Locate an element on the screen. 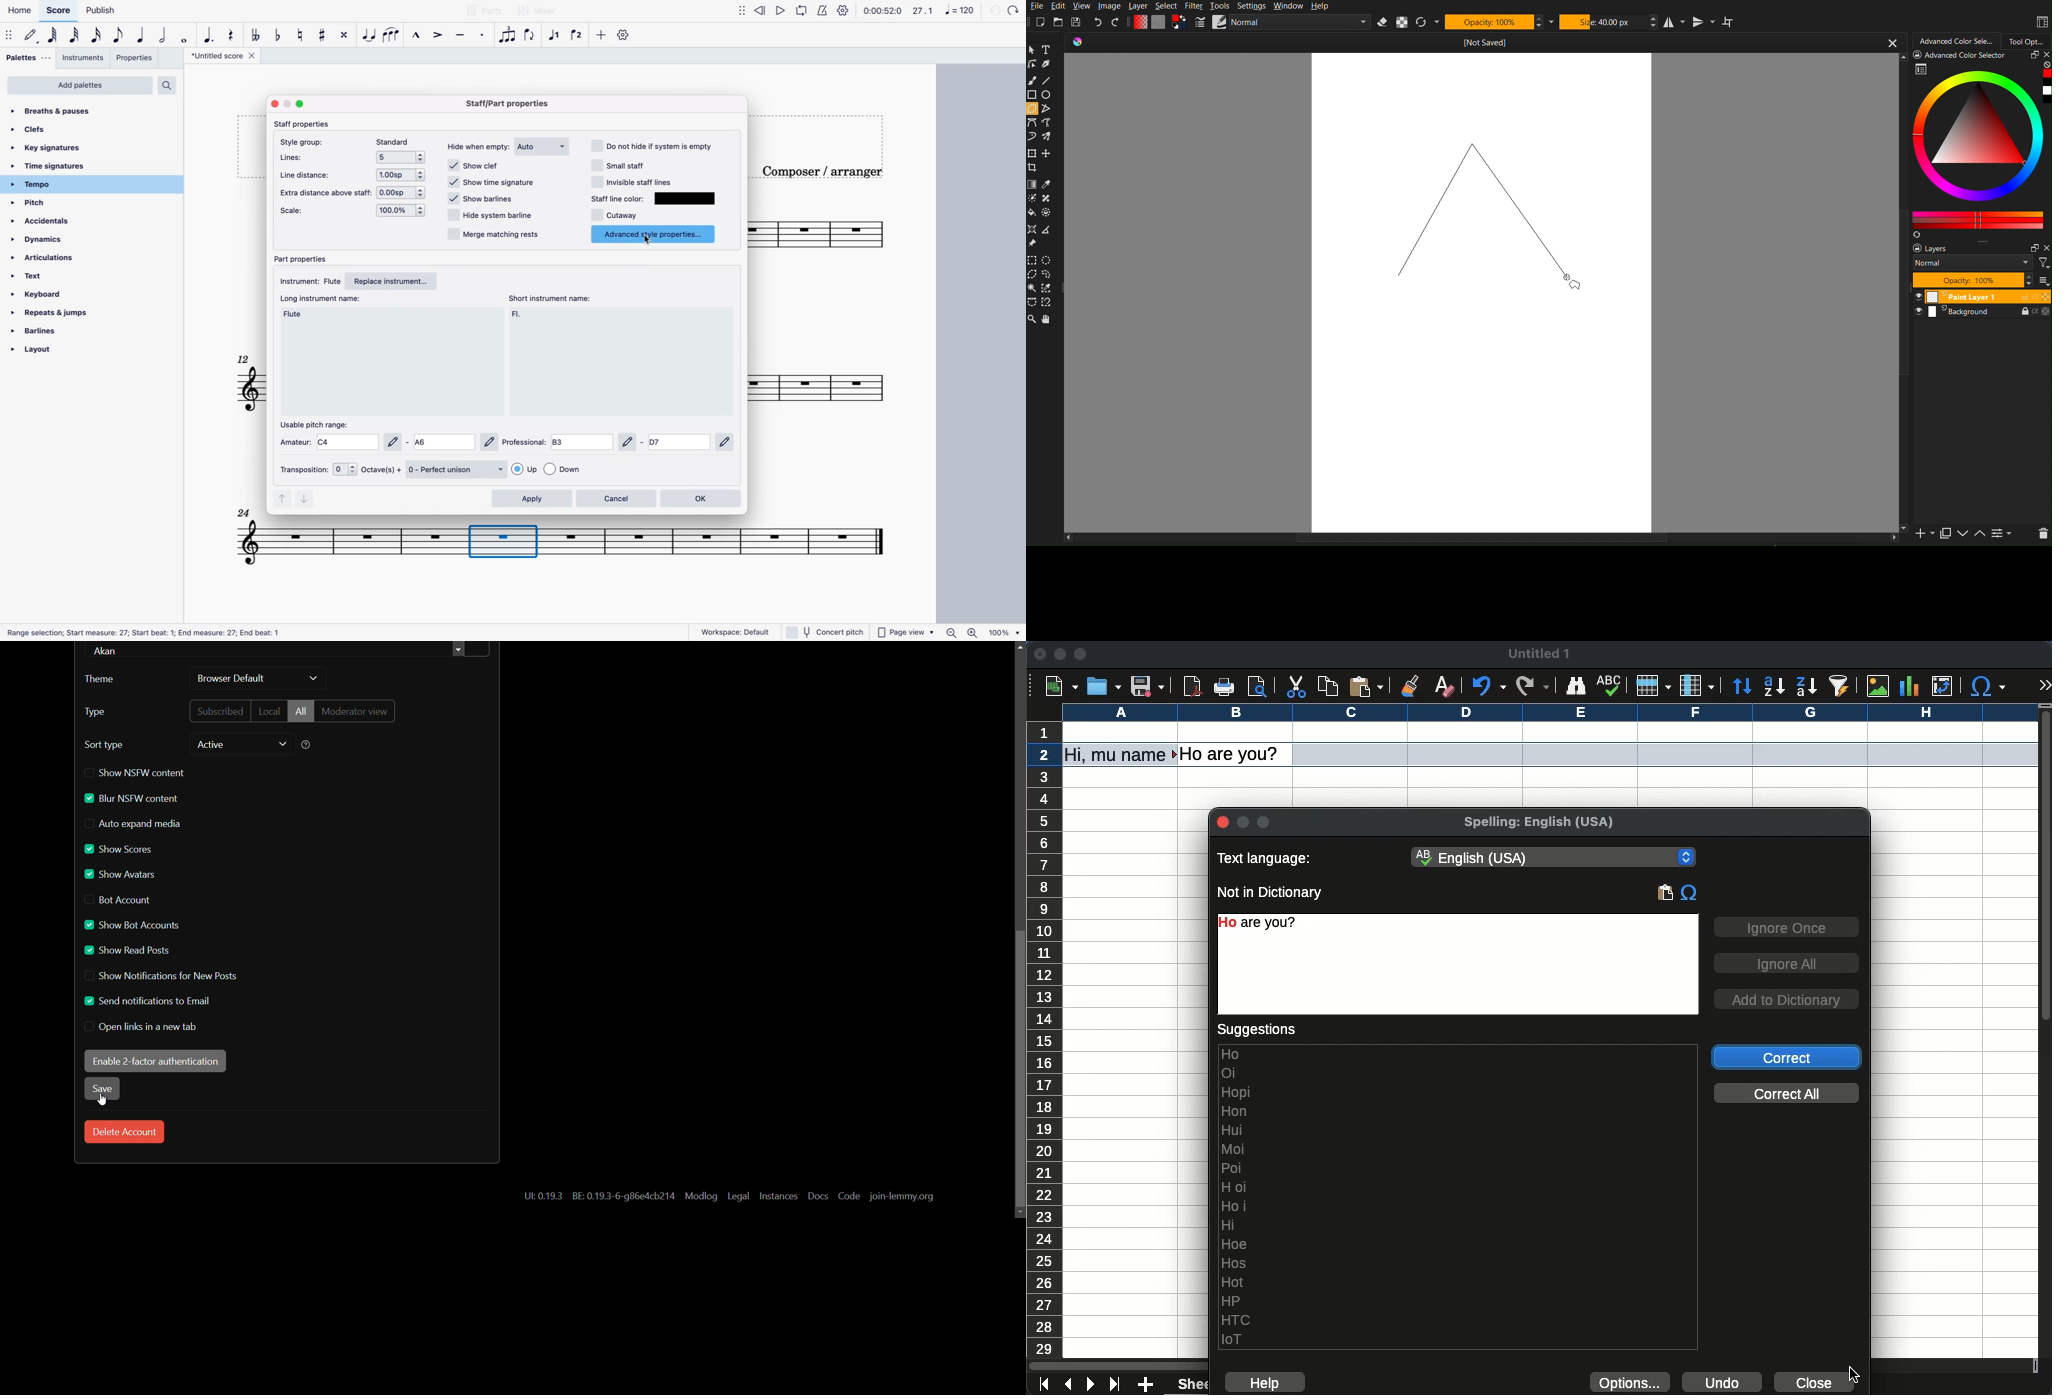  special character is located at coordinates (1988, 687).